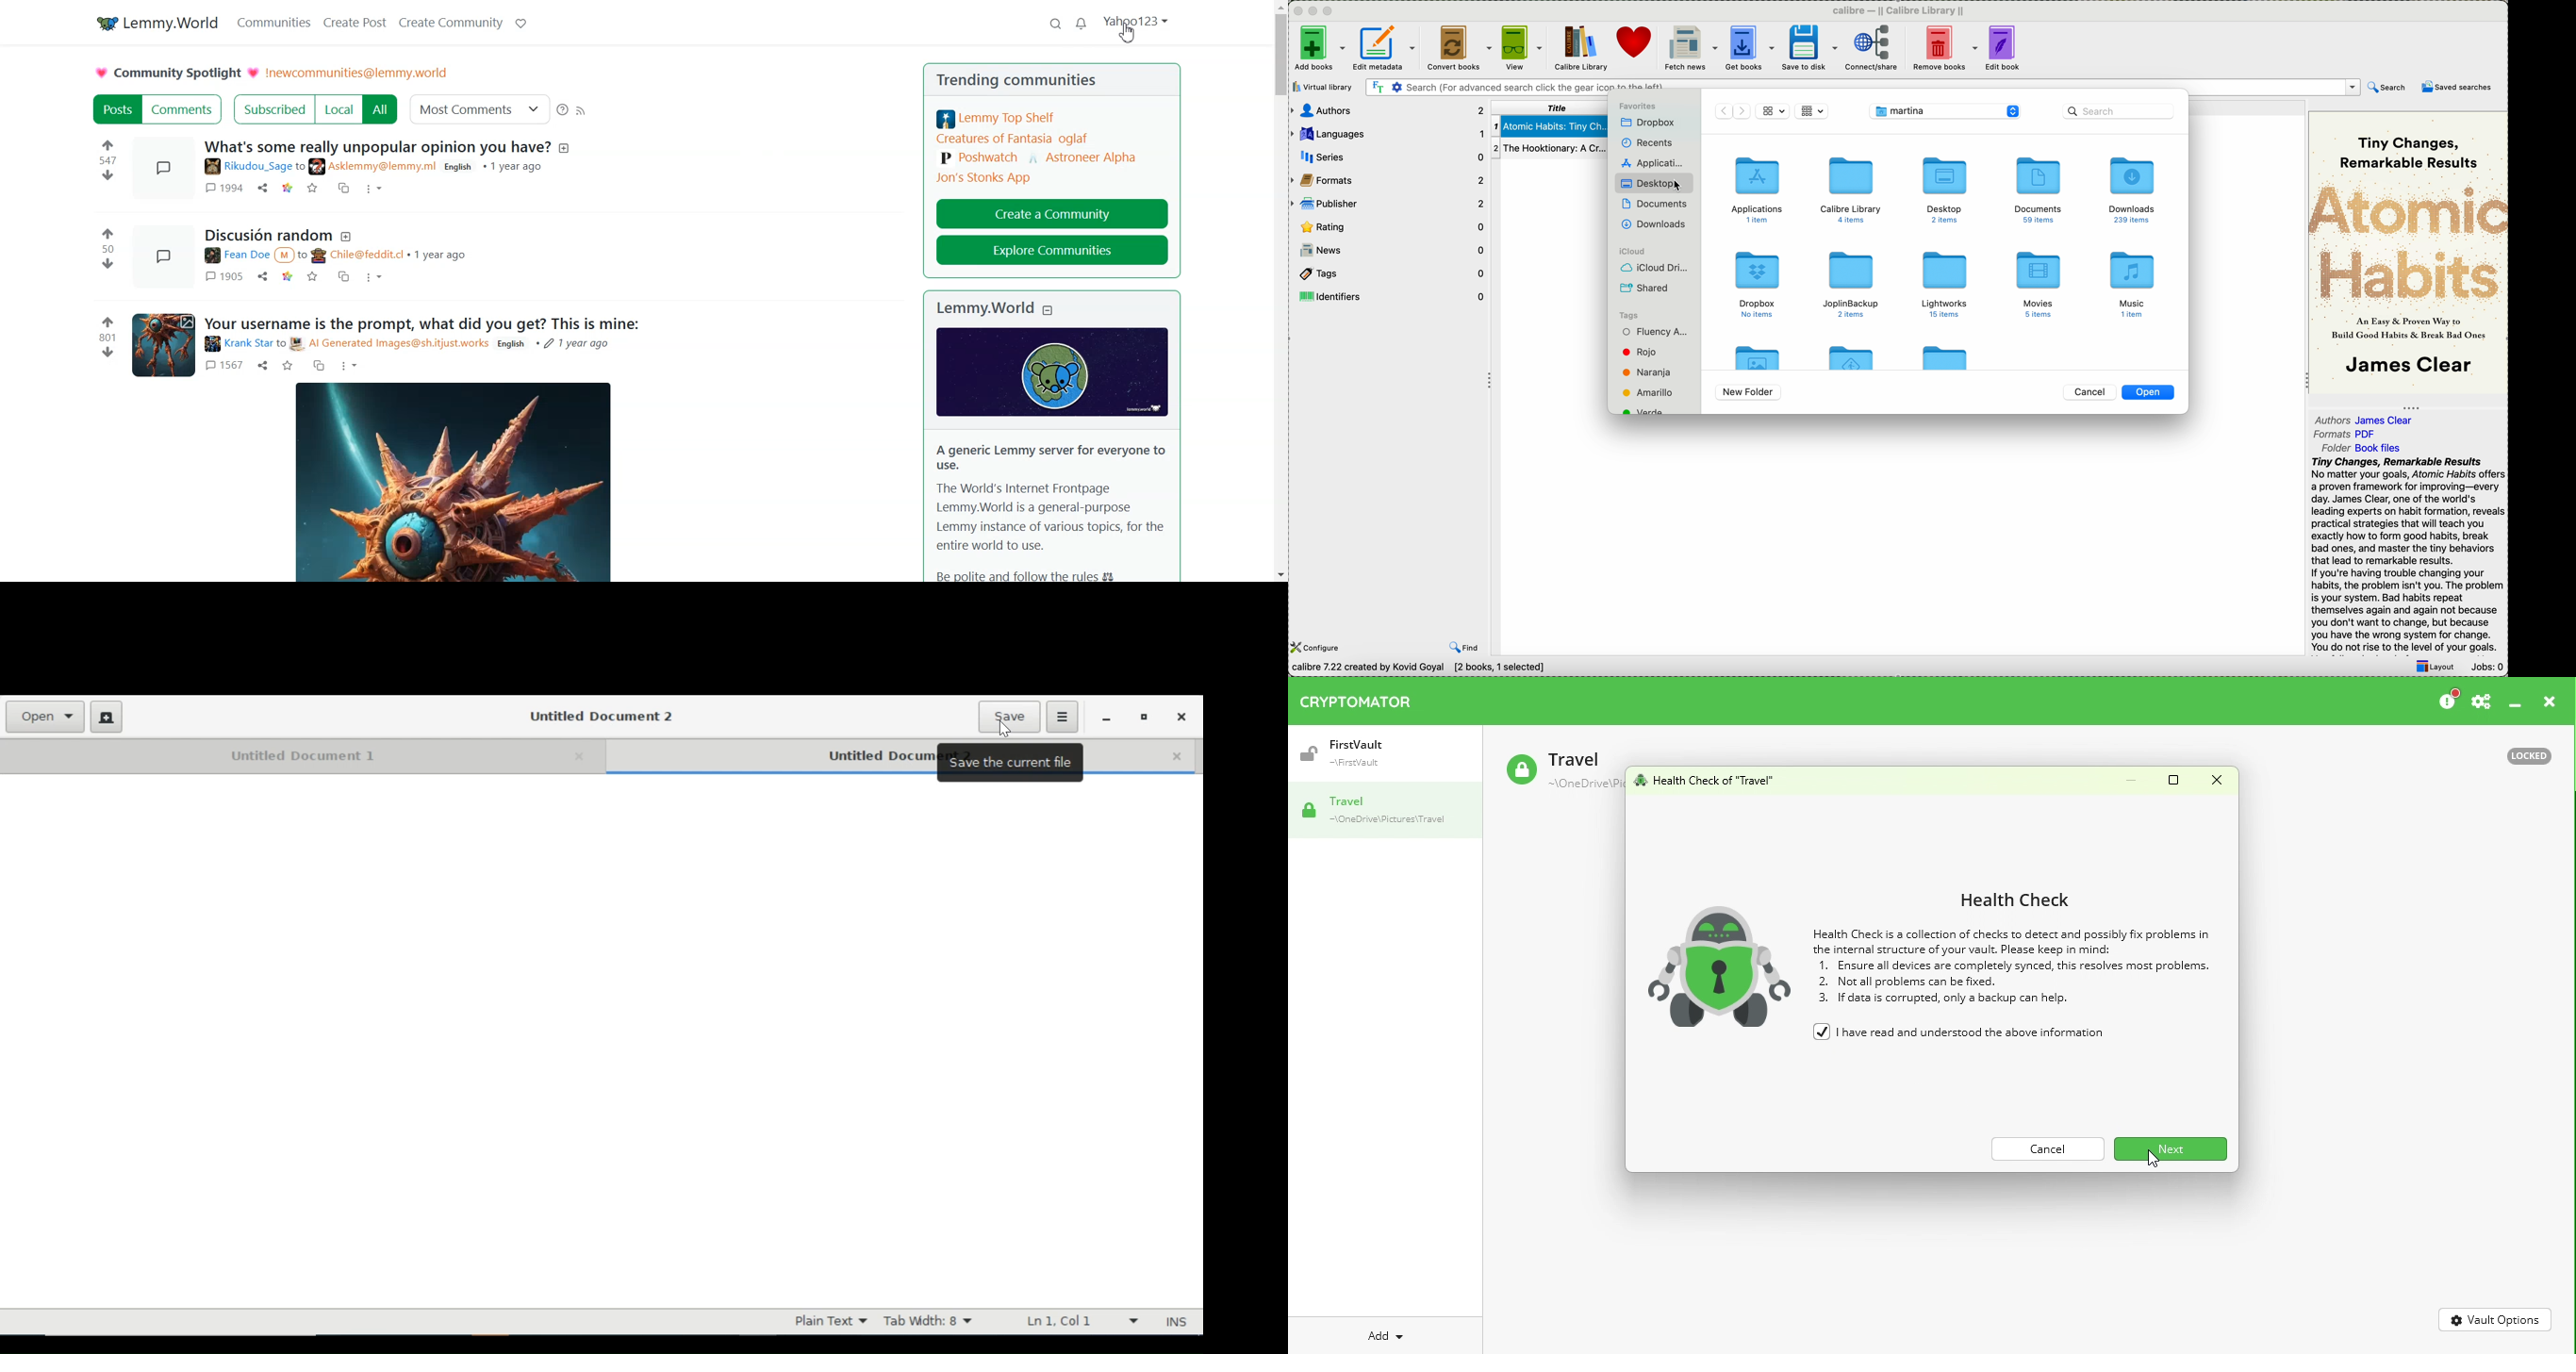 The image size is (2576, 1372). I want to click on convert books, so click(1458, 46).